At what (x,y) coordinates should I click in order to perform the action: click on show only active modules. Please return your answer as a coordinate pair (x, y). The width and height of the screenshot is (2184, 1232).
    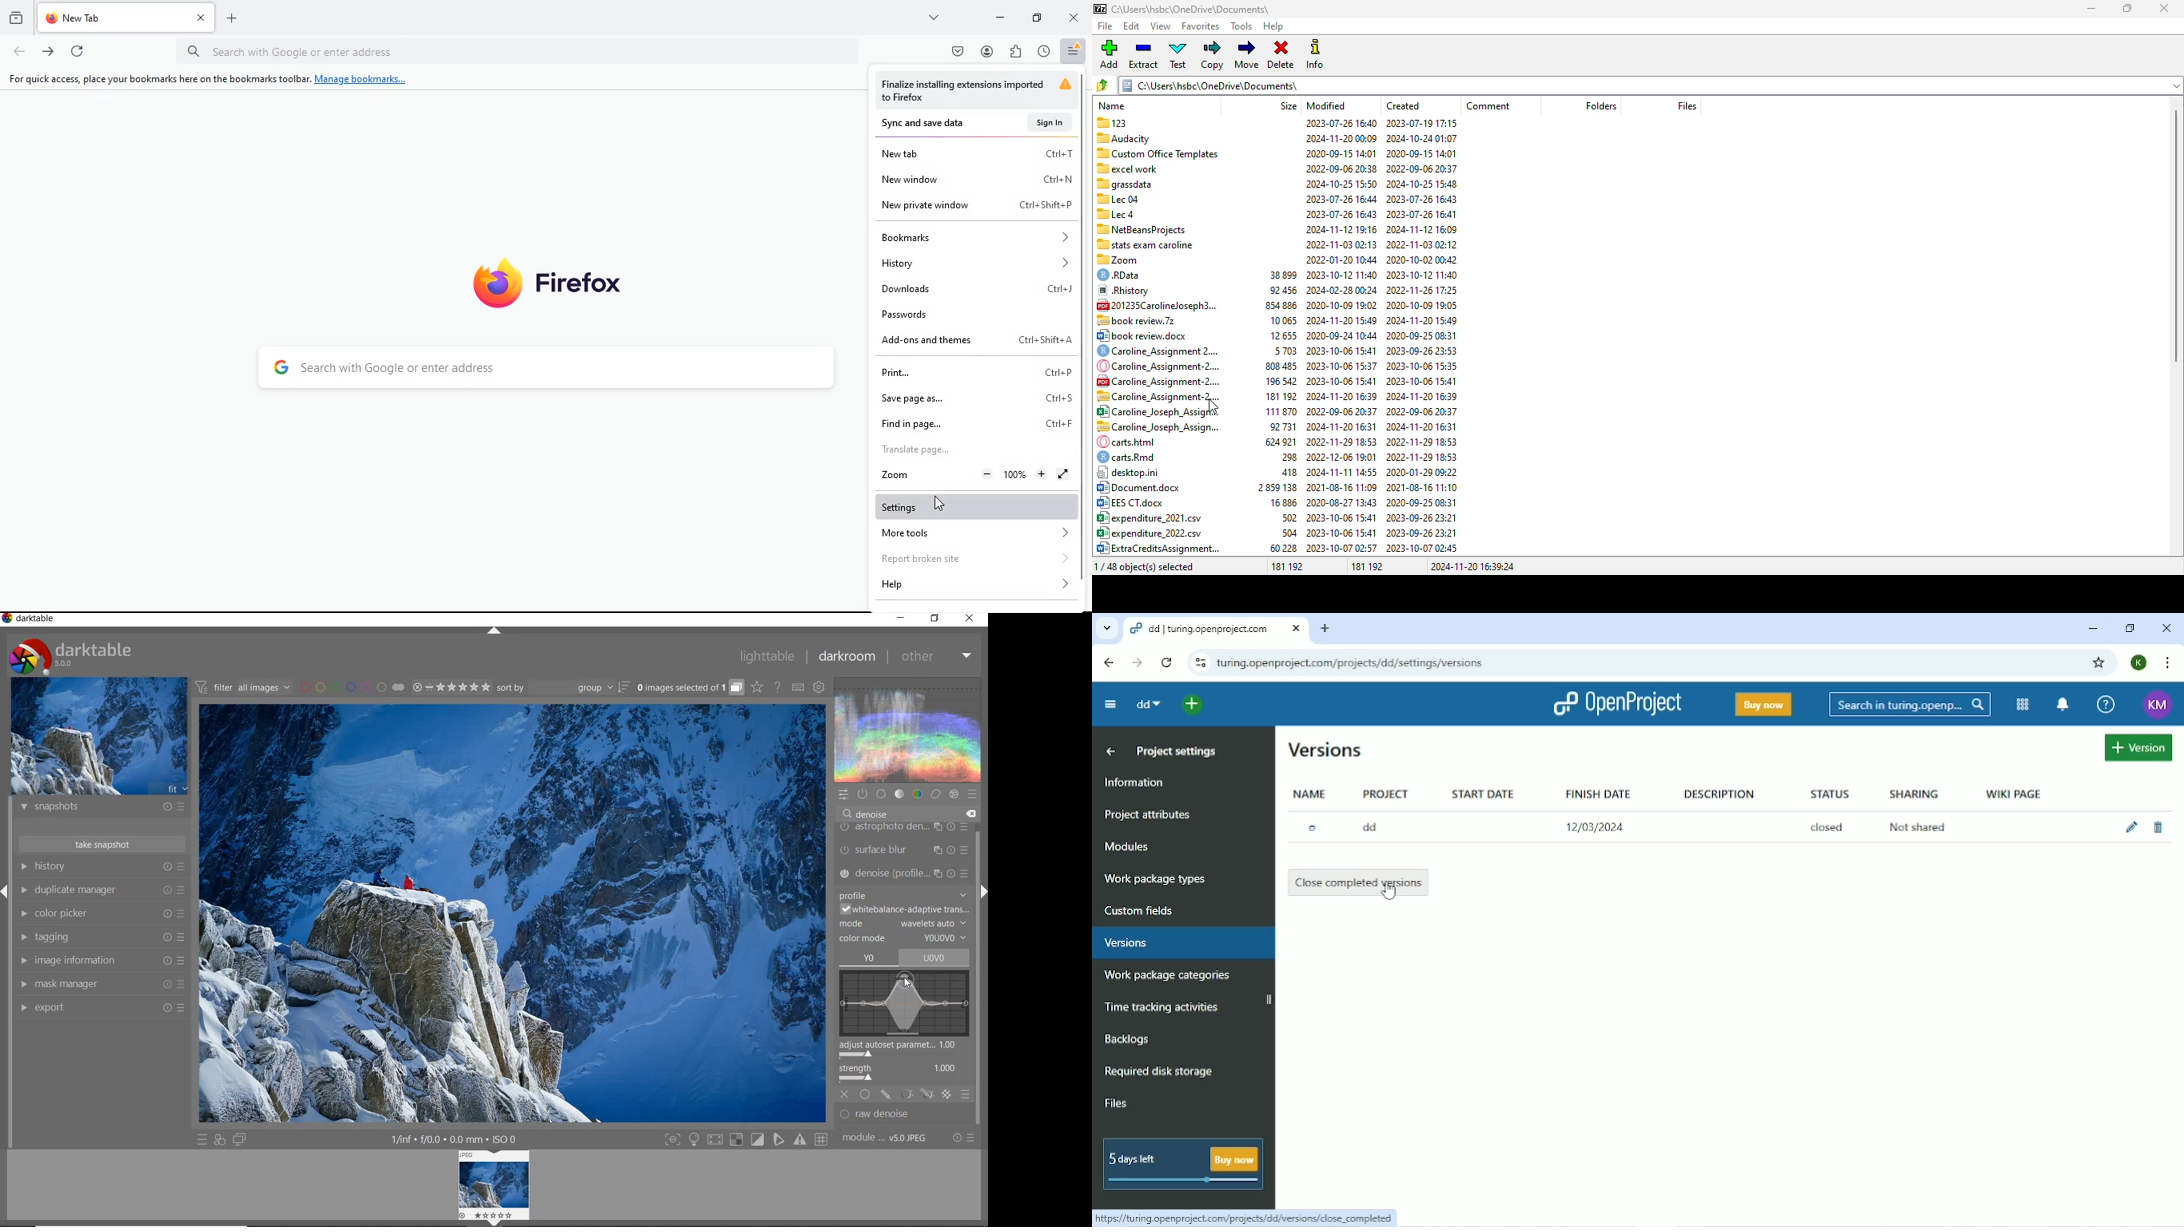
    Looking at the image, I should click on (862, 794).